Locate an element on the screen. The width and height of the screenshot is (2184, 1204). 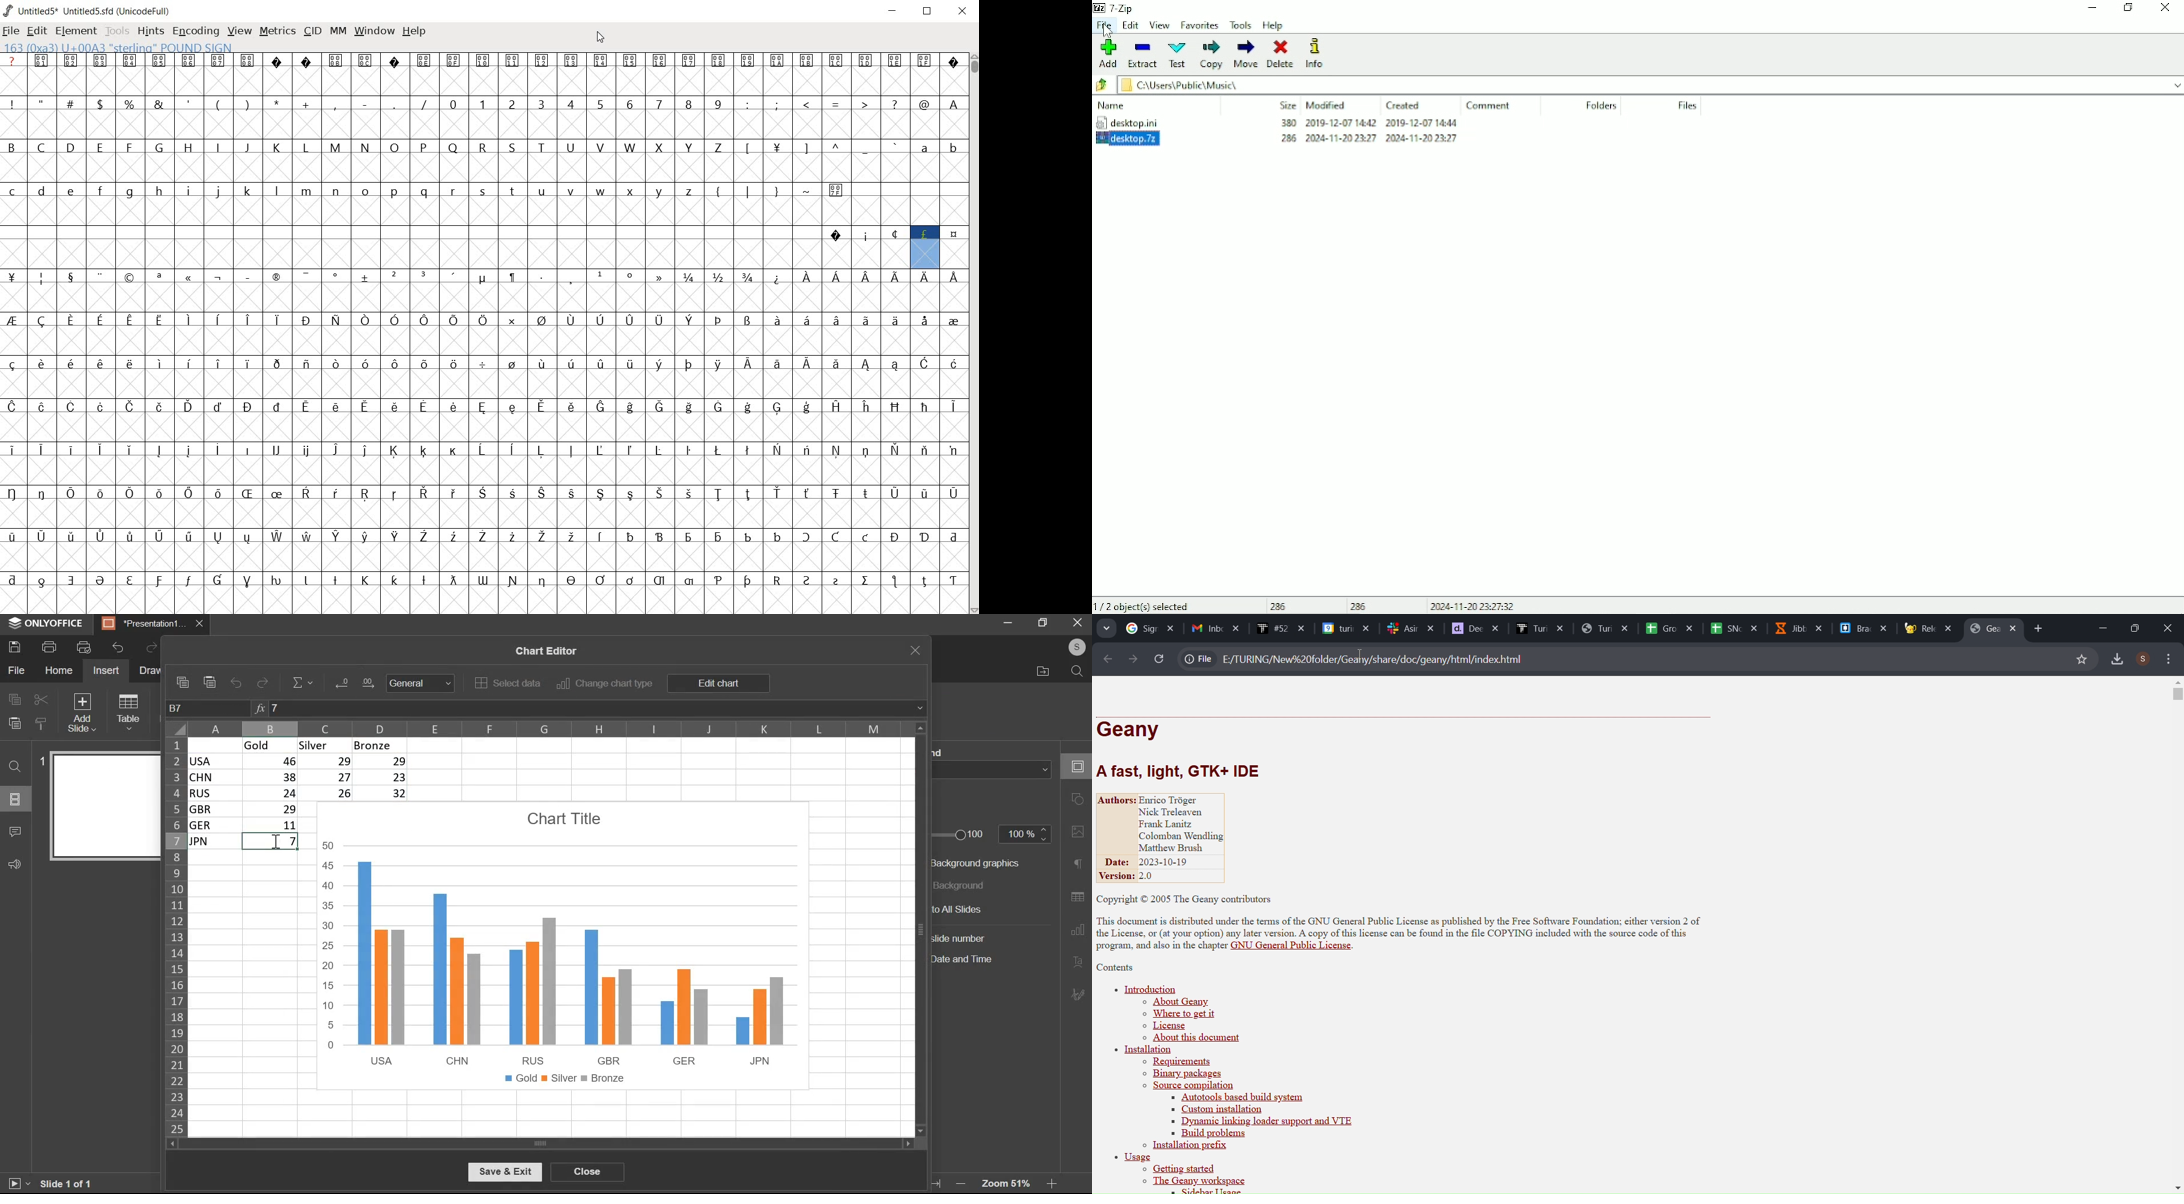
Close is located at coordinates (2166, 8).